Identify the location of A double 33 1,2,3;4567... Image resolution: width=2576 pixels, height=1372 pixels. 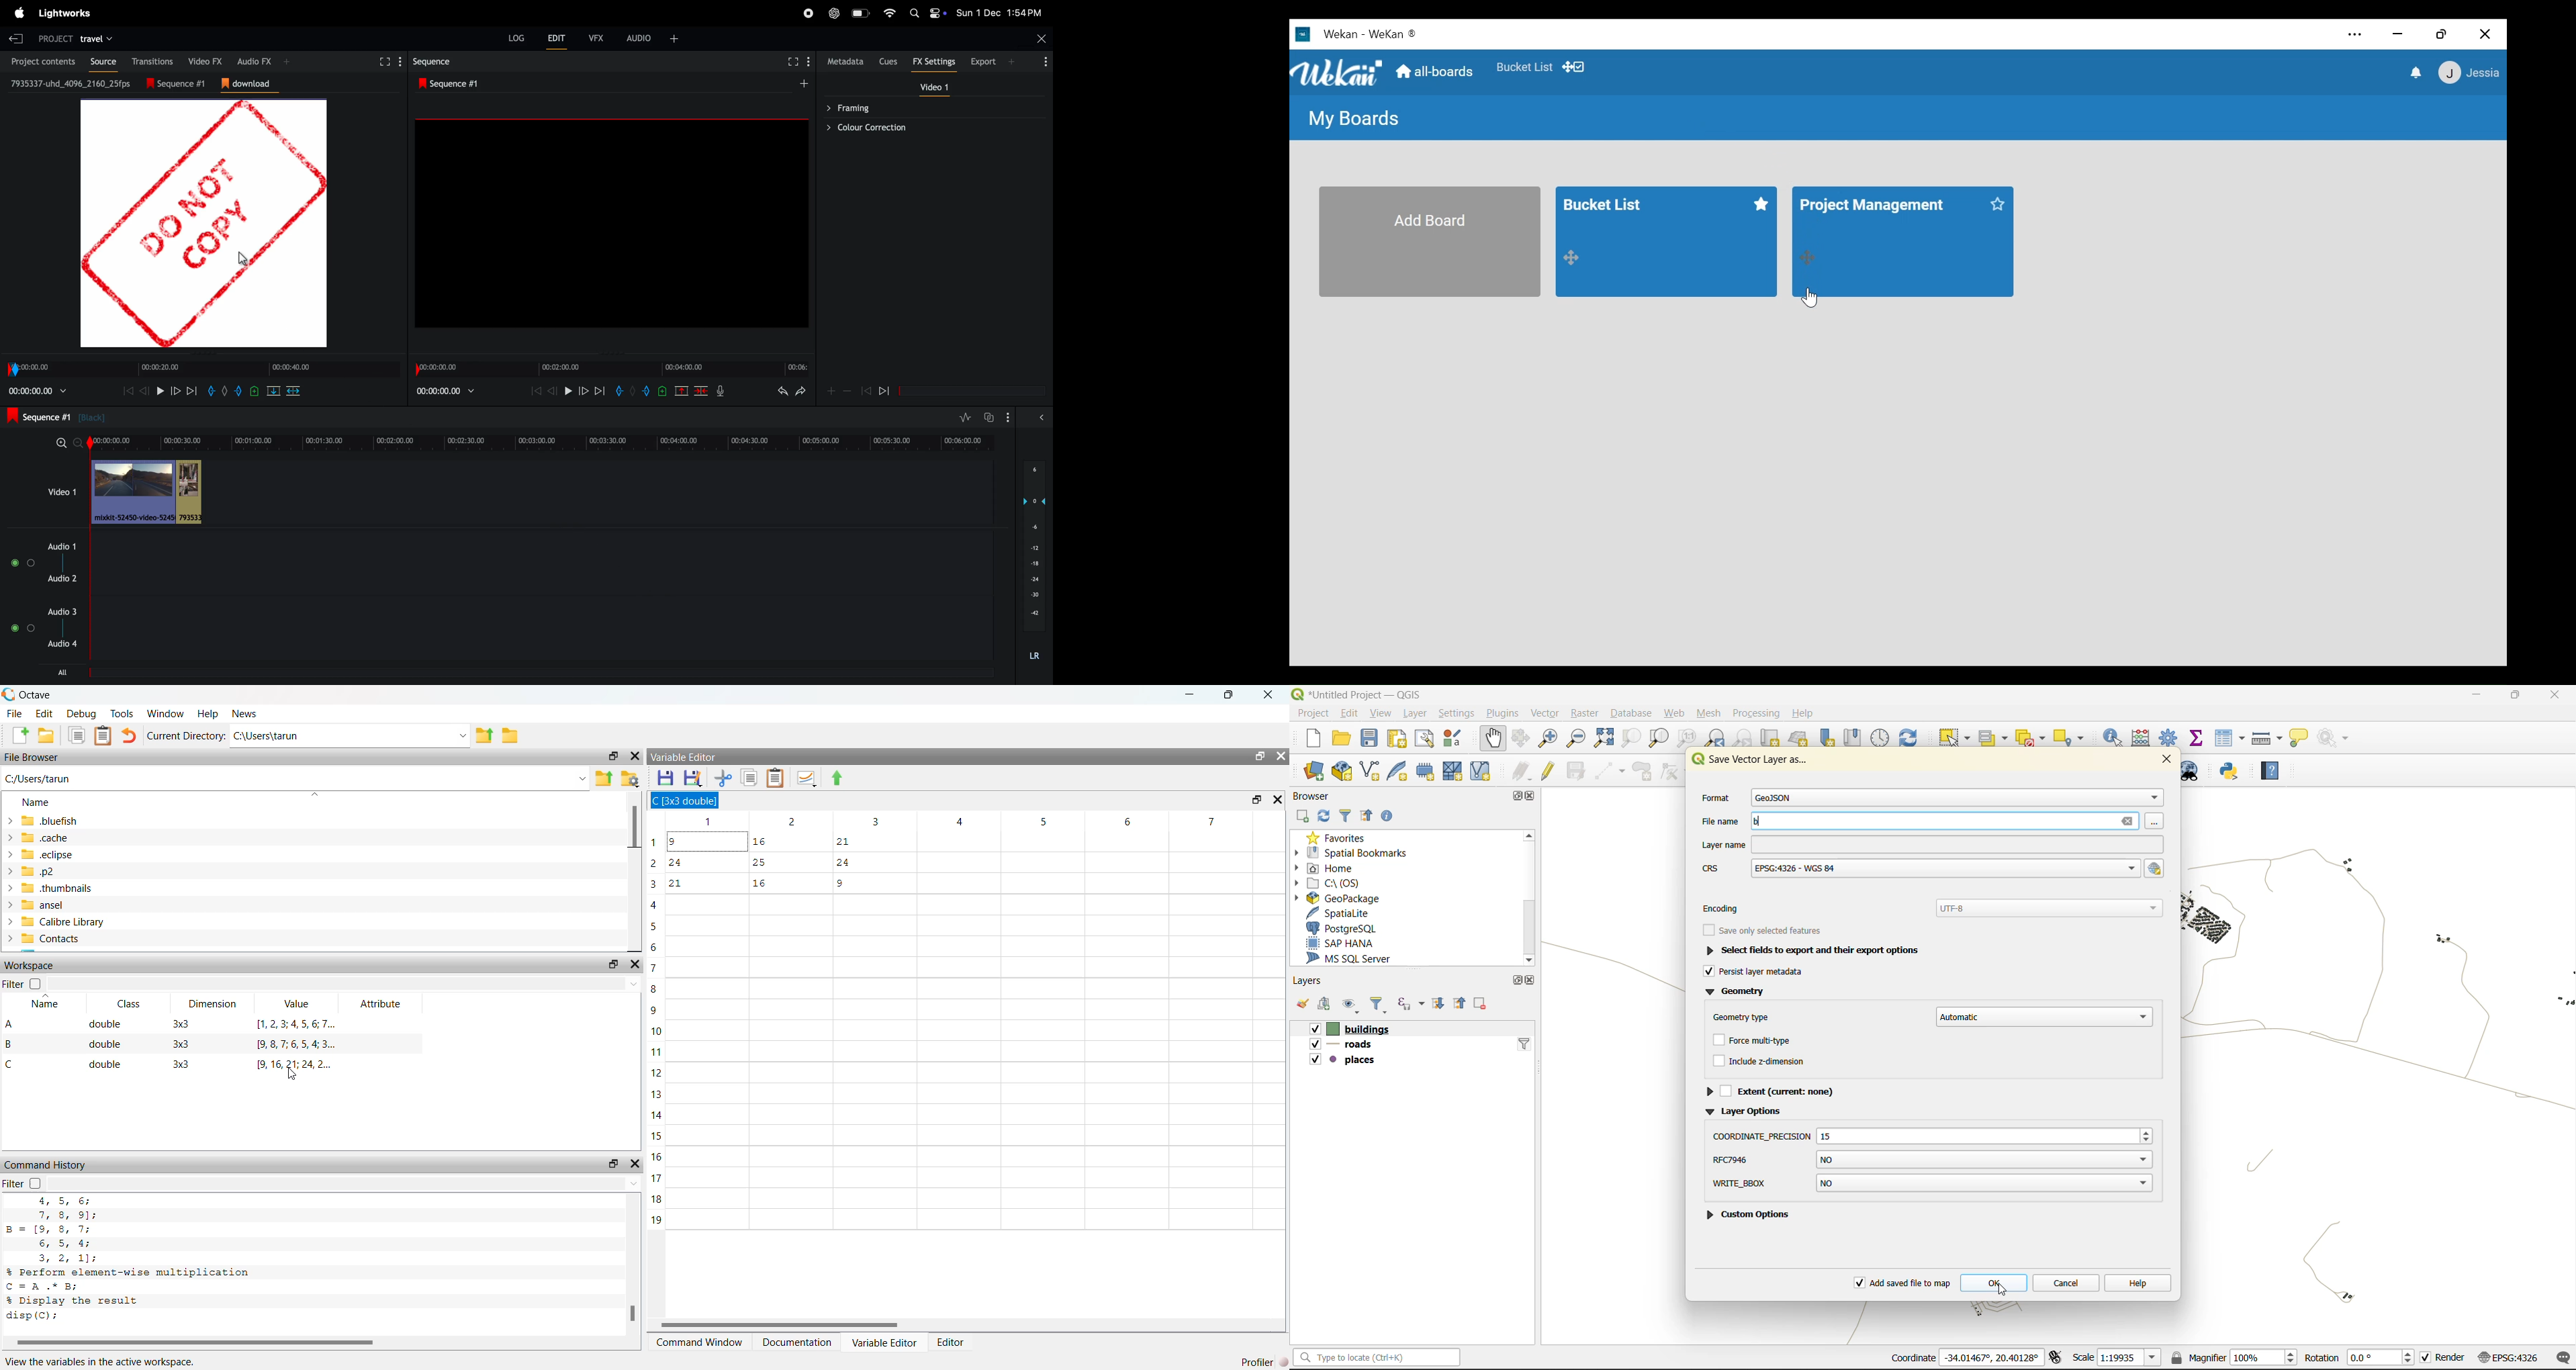
(177, 1025).